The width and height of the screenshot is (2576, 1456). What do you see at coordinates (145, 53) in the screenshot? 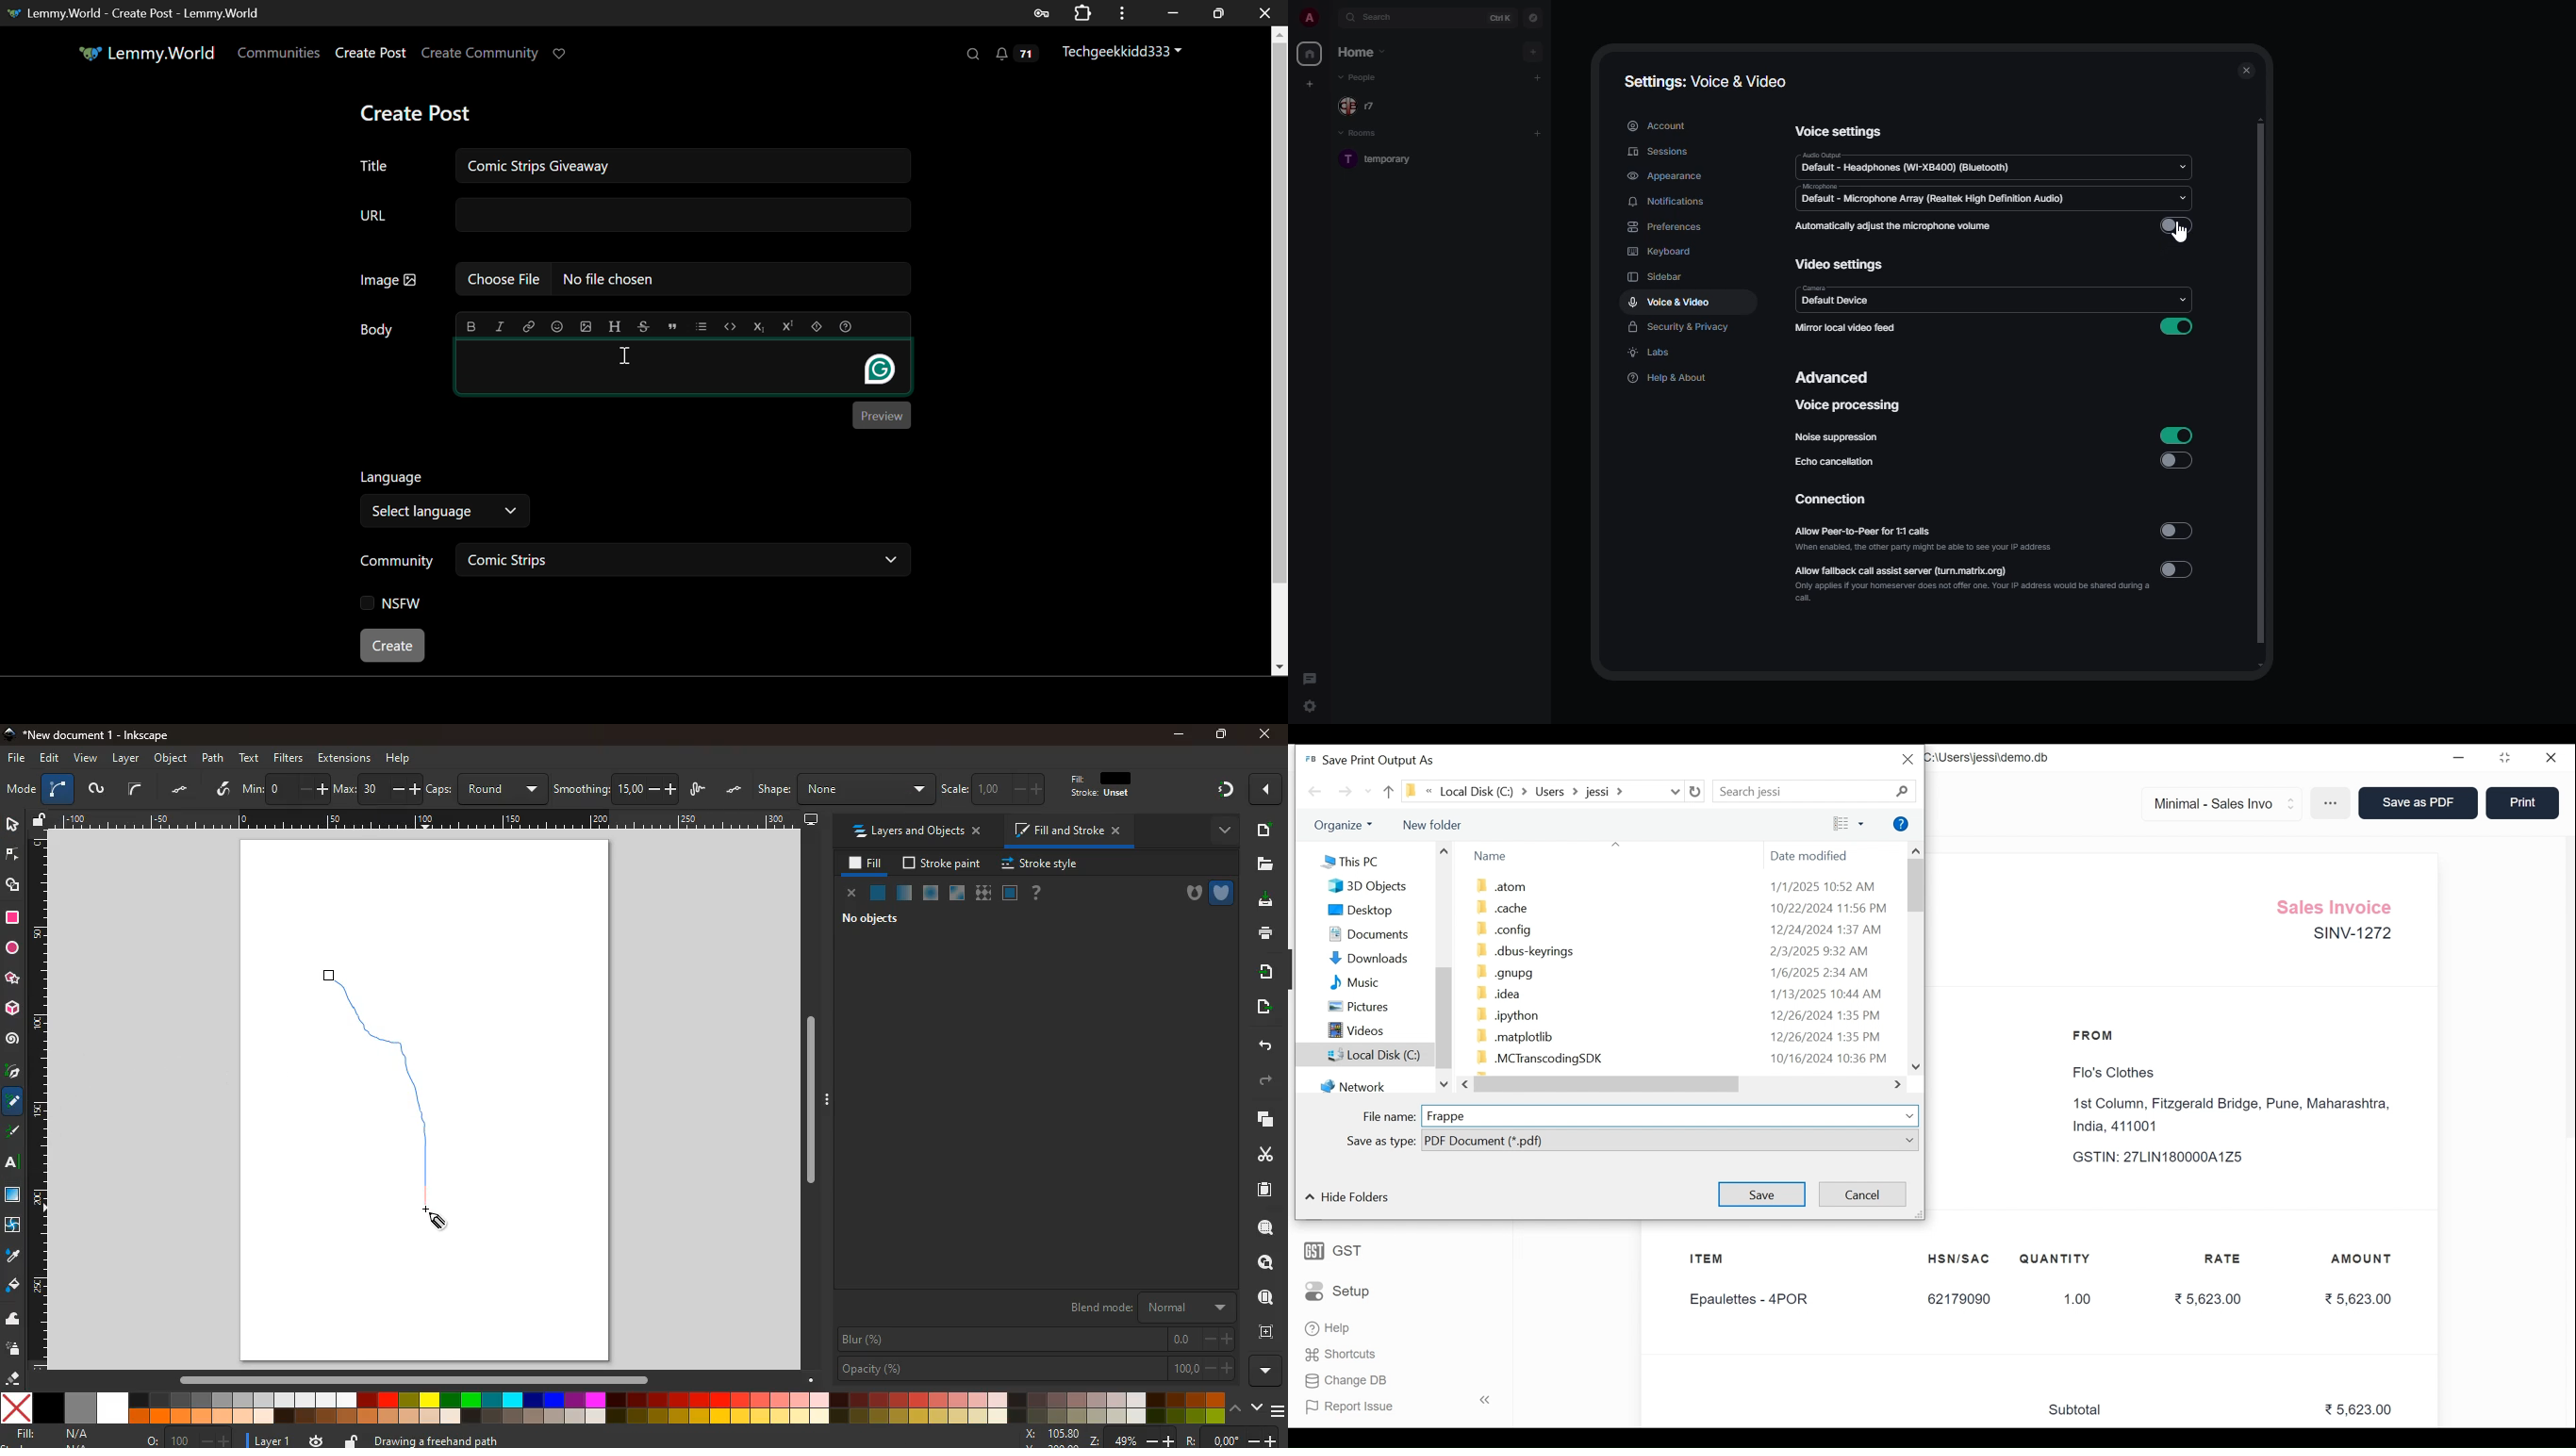
I see `Lemmy.World` at bounding box center [145, 53].